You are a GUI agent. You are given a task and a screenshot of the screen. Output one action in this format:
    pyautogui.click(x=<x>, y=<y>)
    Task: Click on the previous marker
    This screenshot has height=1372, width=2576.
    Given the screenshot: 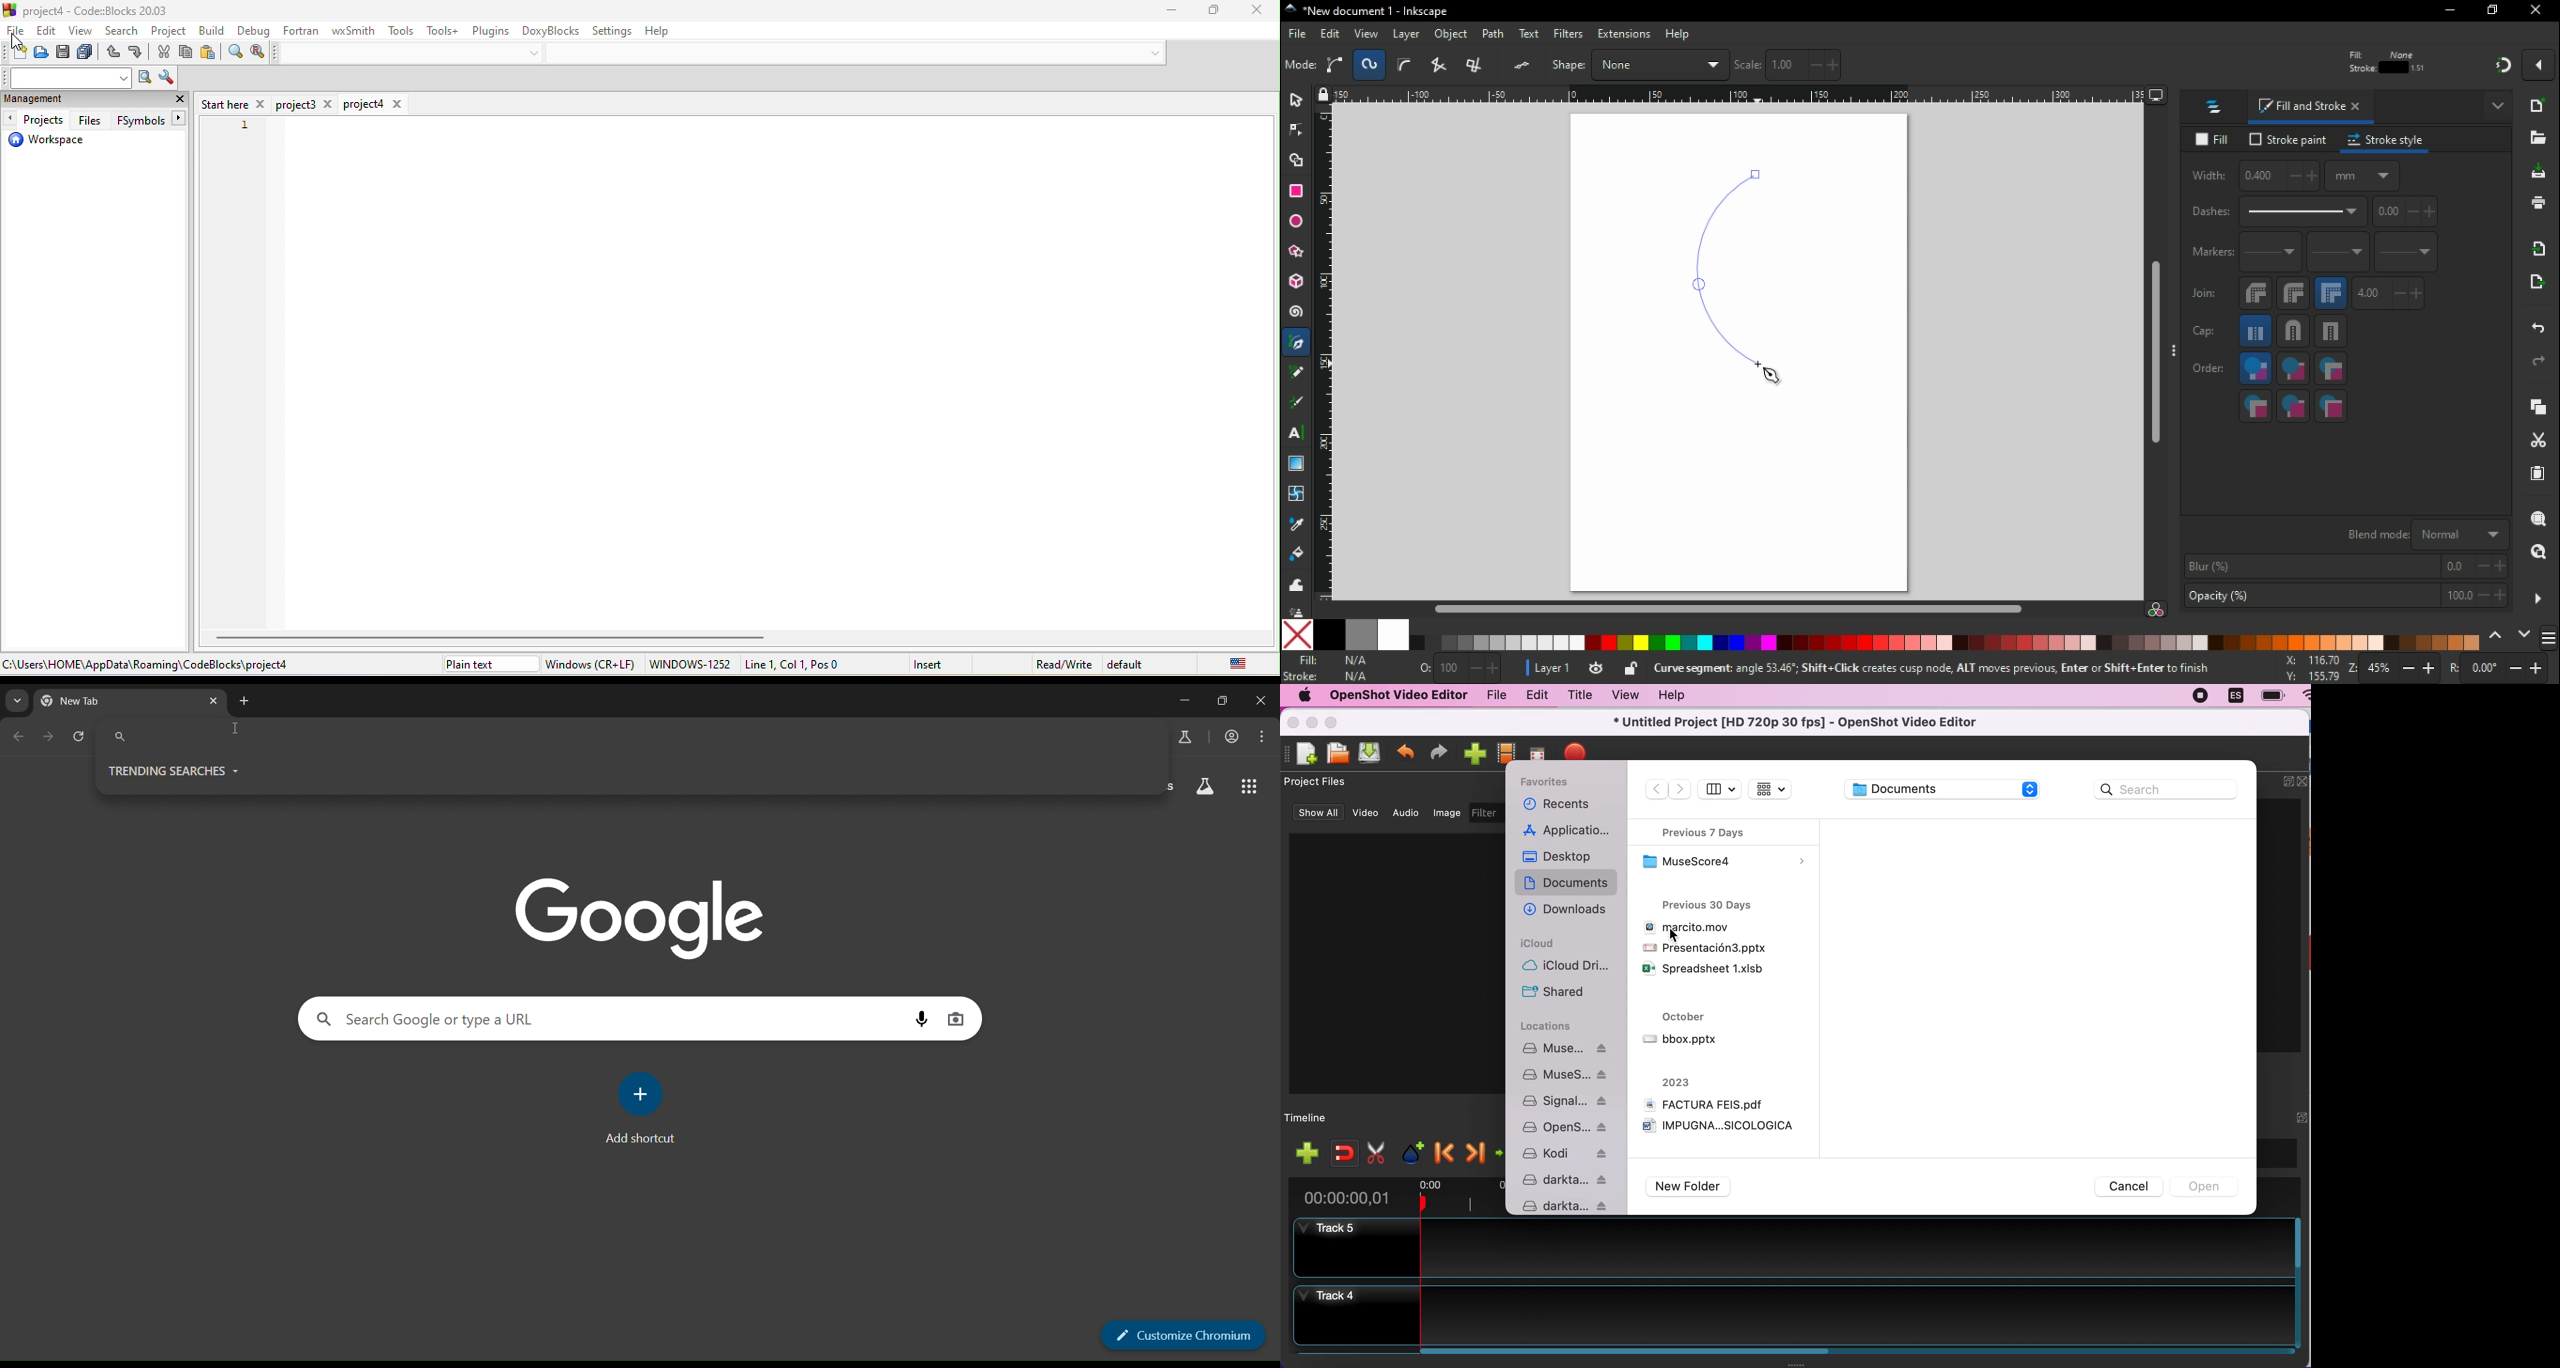 What is the action you would take?
    pyautogui.click(x=1443, y=1151)
    